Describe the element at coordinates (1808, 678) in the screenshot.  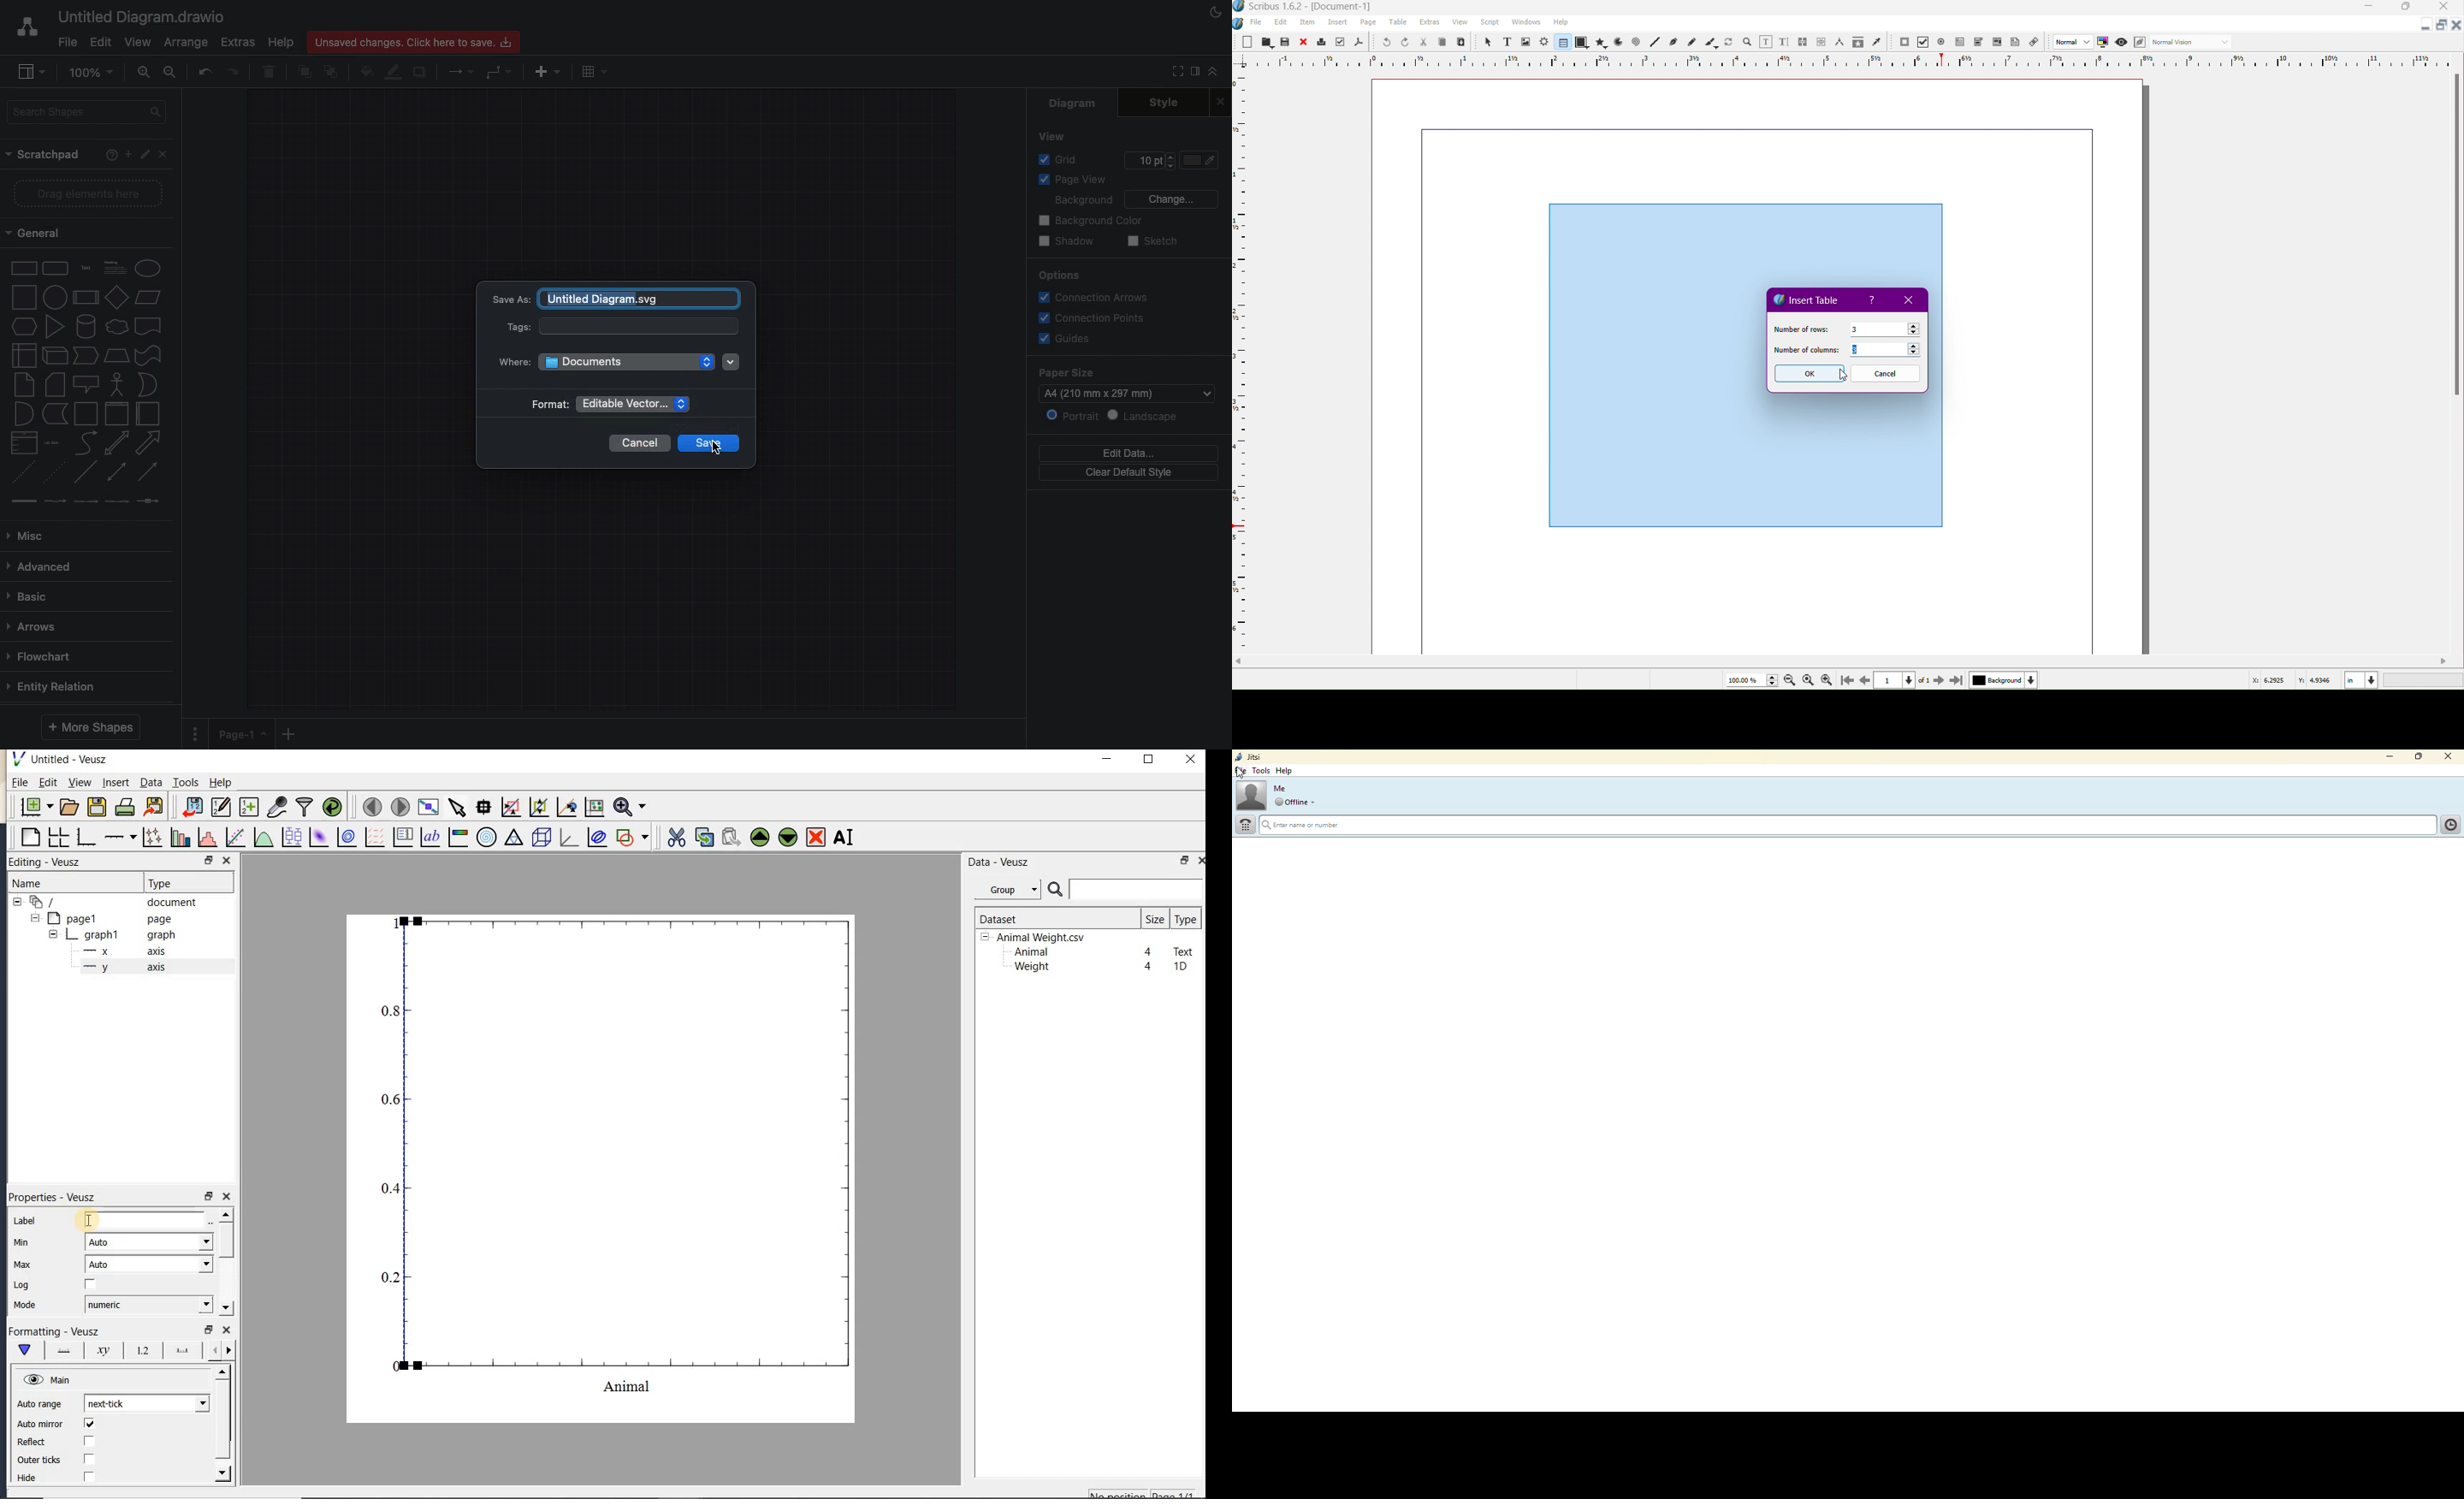
I see `Zoom to 100%` at that location.